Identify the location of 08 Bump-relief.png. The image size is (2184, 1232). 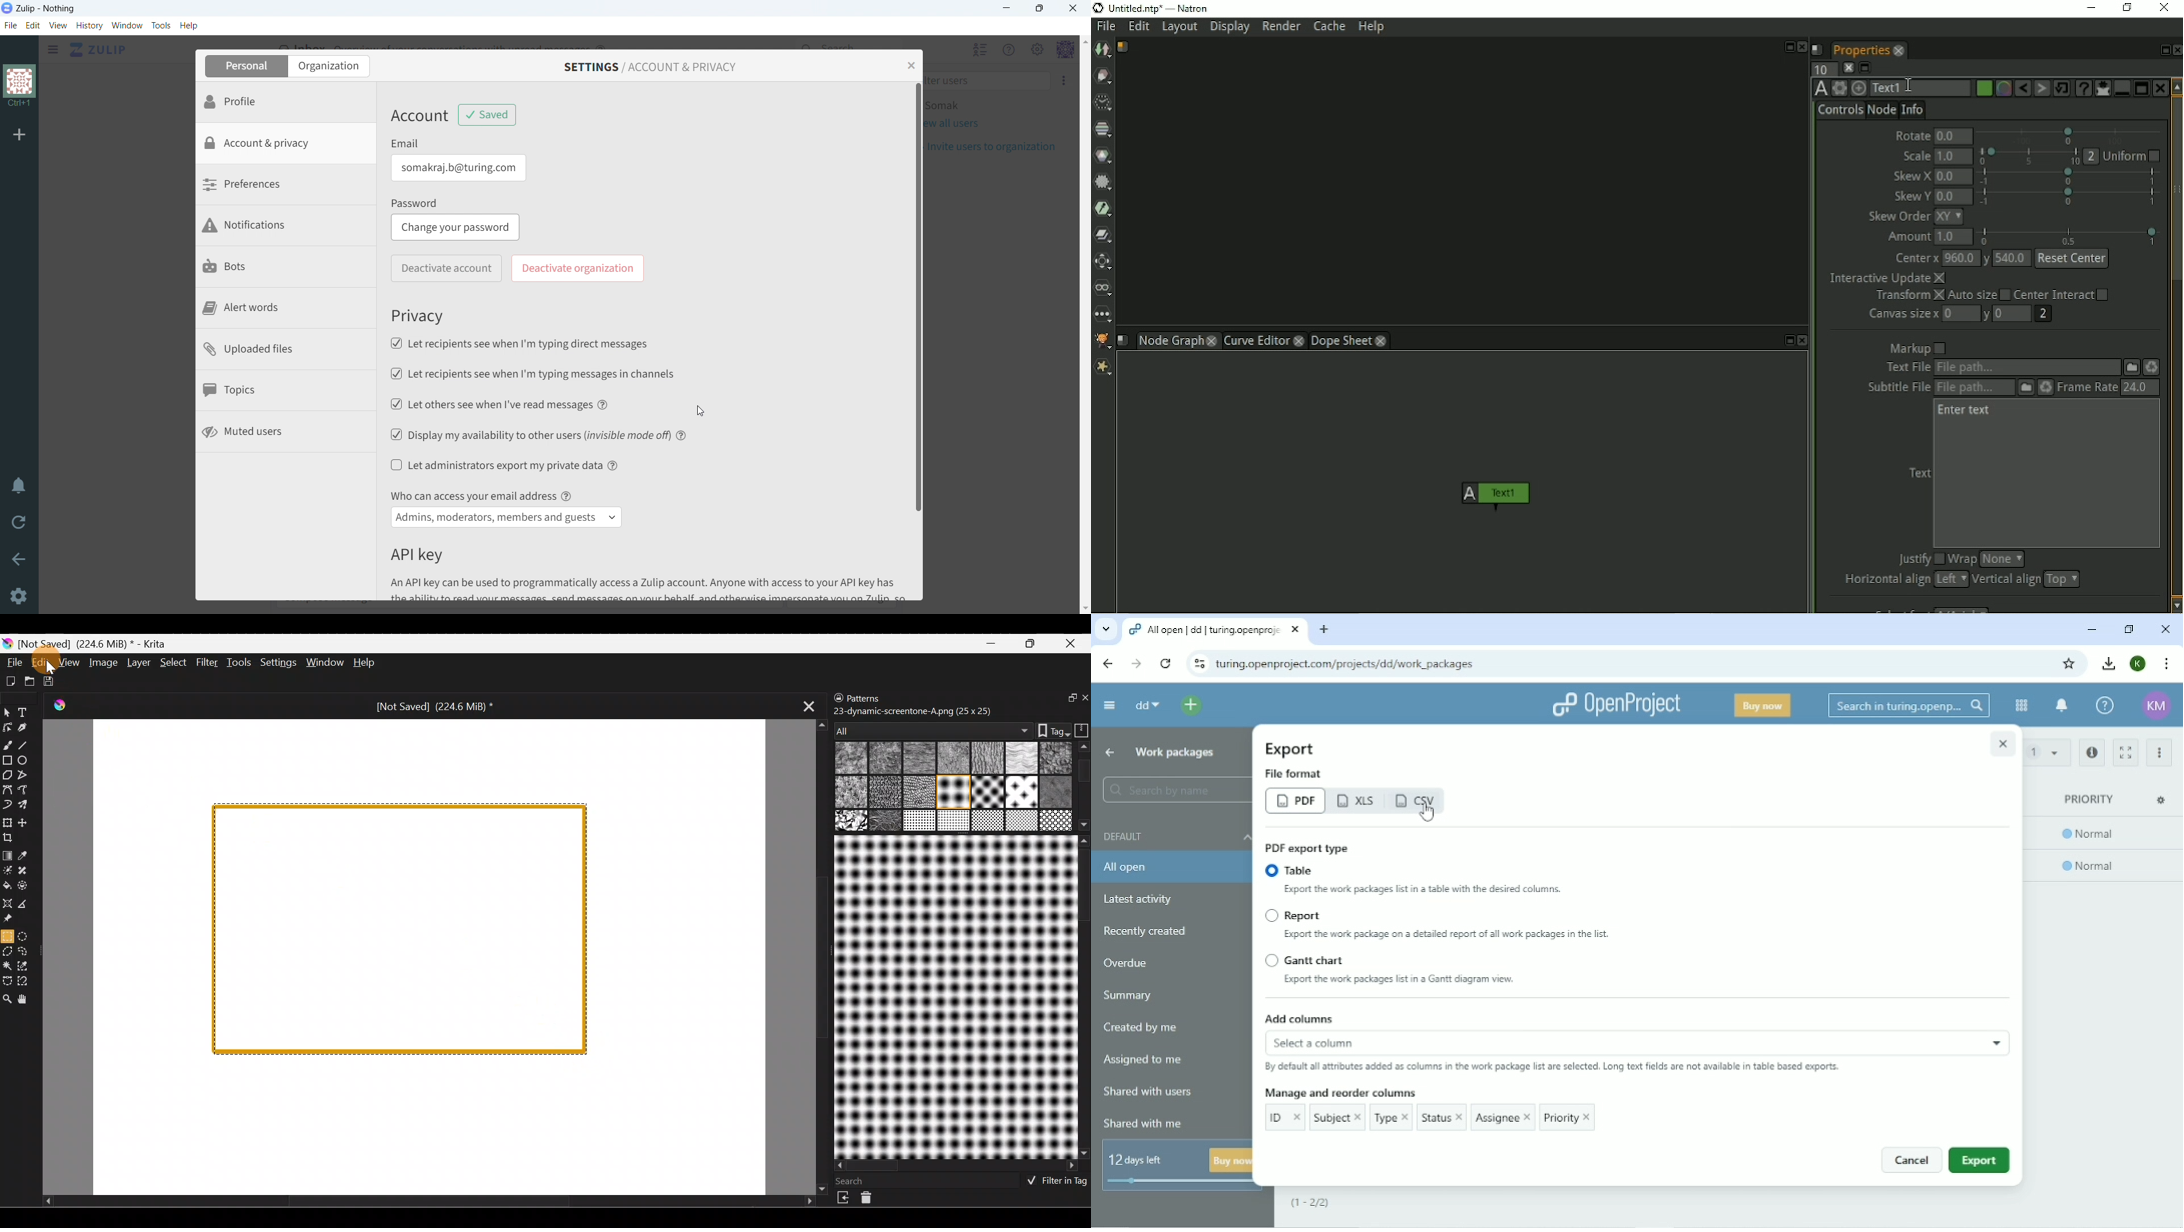
(854, 793).